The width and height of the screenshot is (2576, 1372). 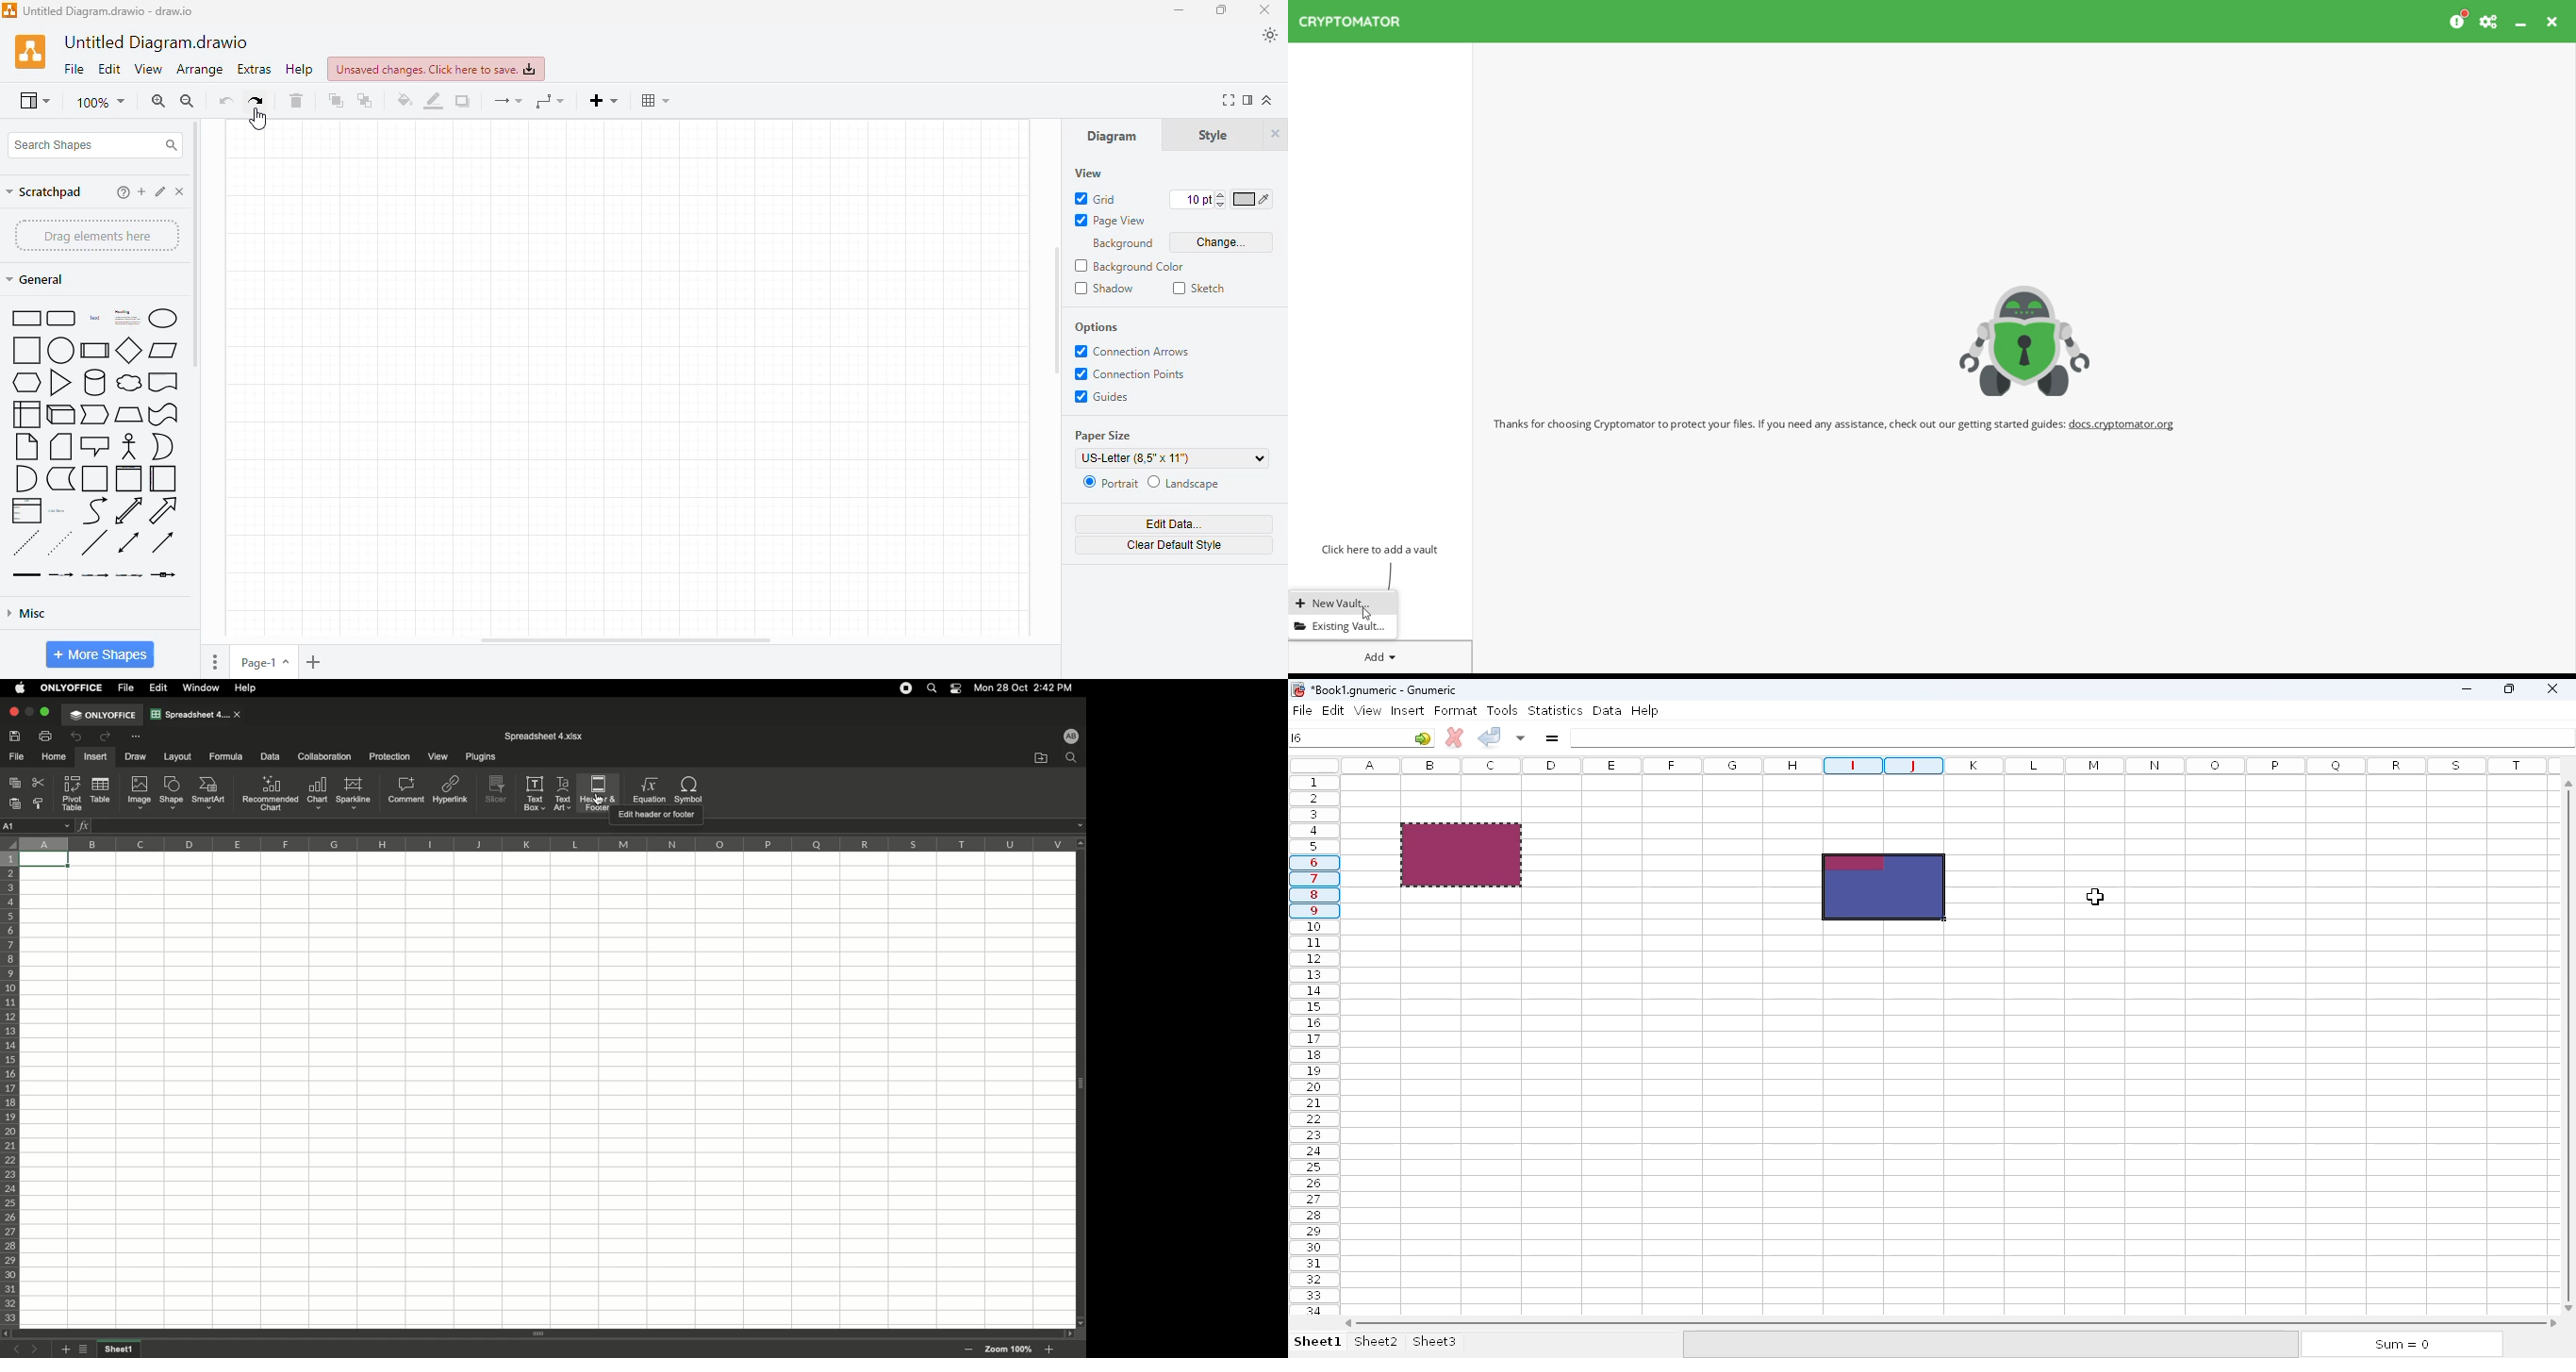 I want to click on Symbol, so click(x=689, y=789).